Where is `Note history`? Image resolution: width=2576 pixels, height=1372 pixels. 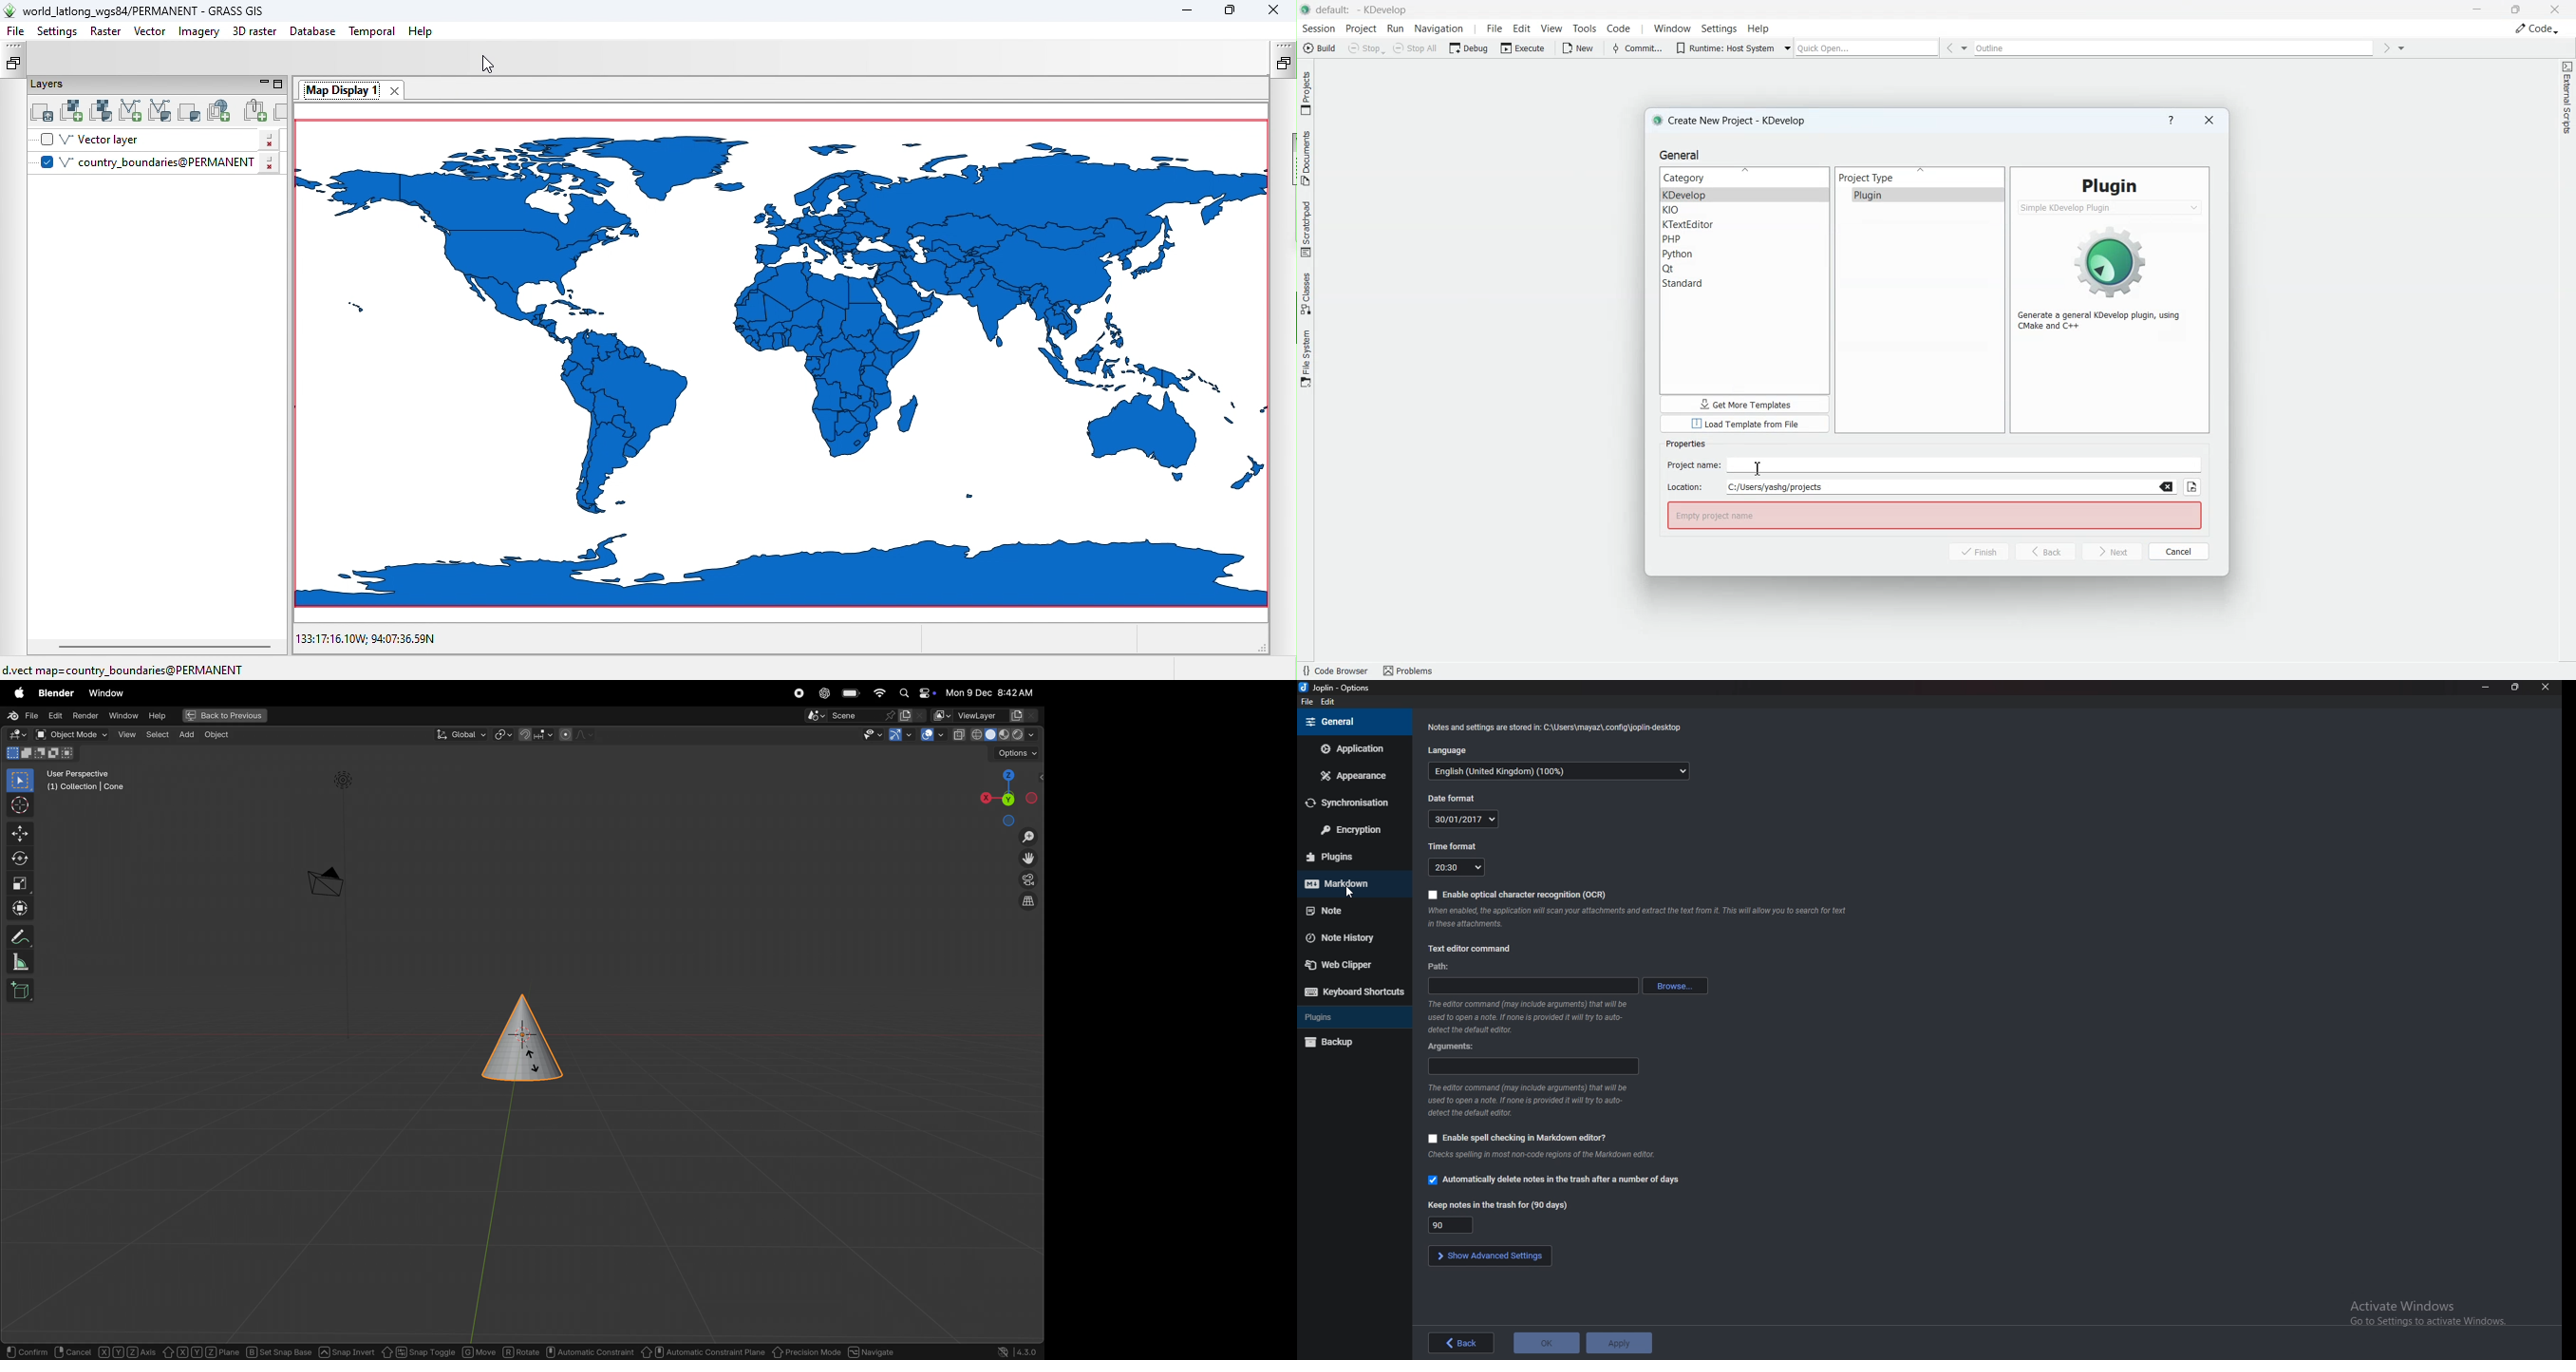 Note history is located at coordinates (1347, 937).